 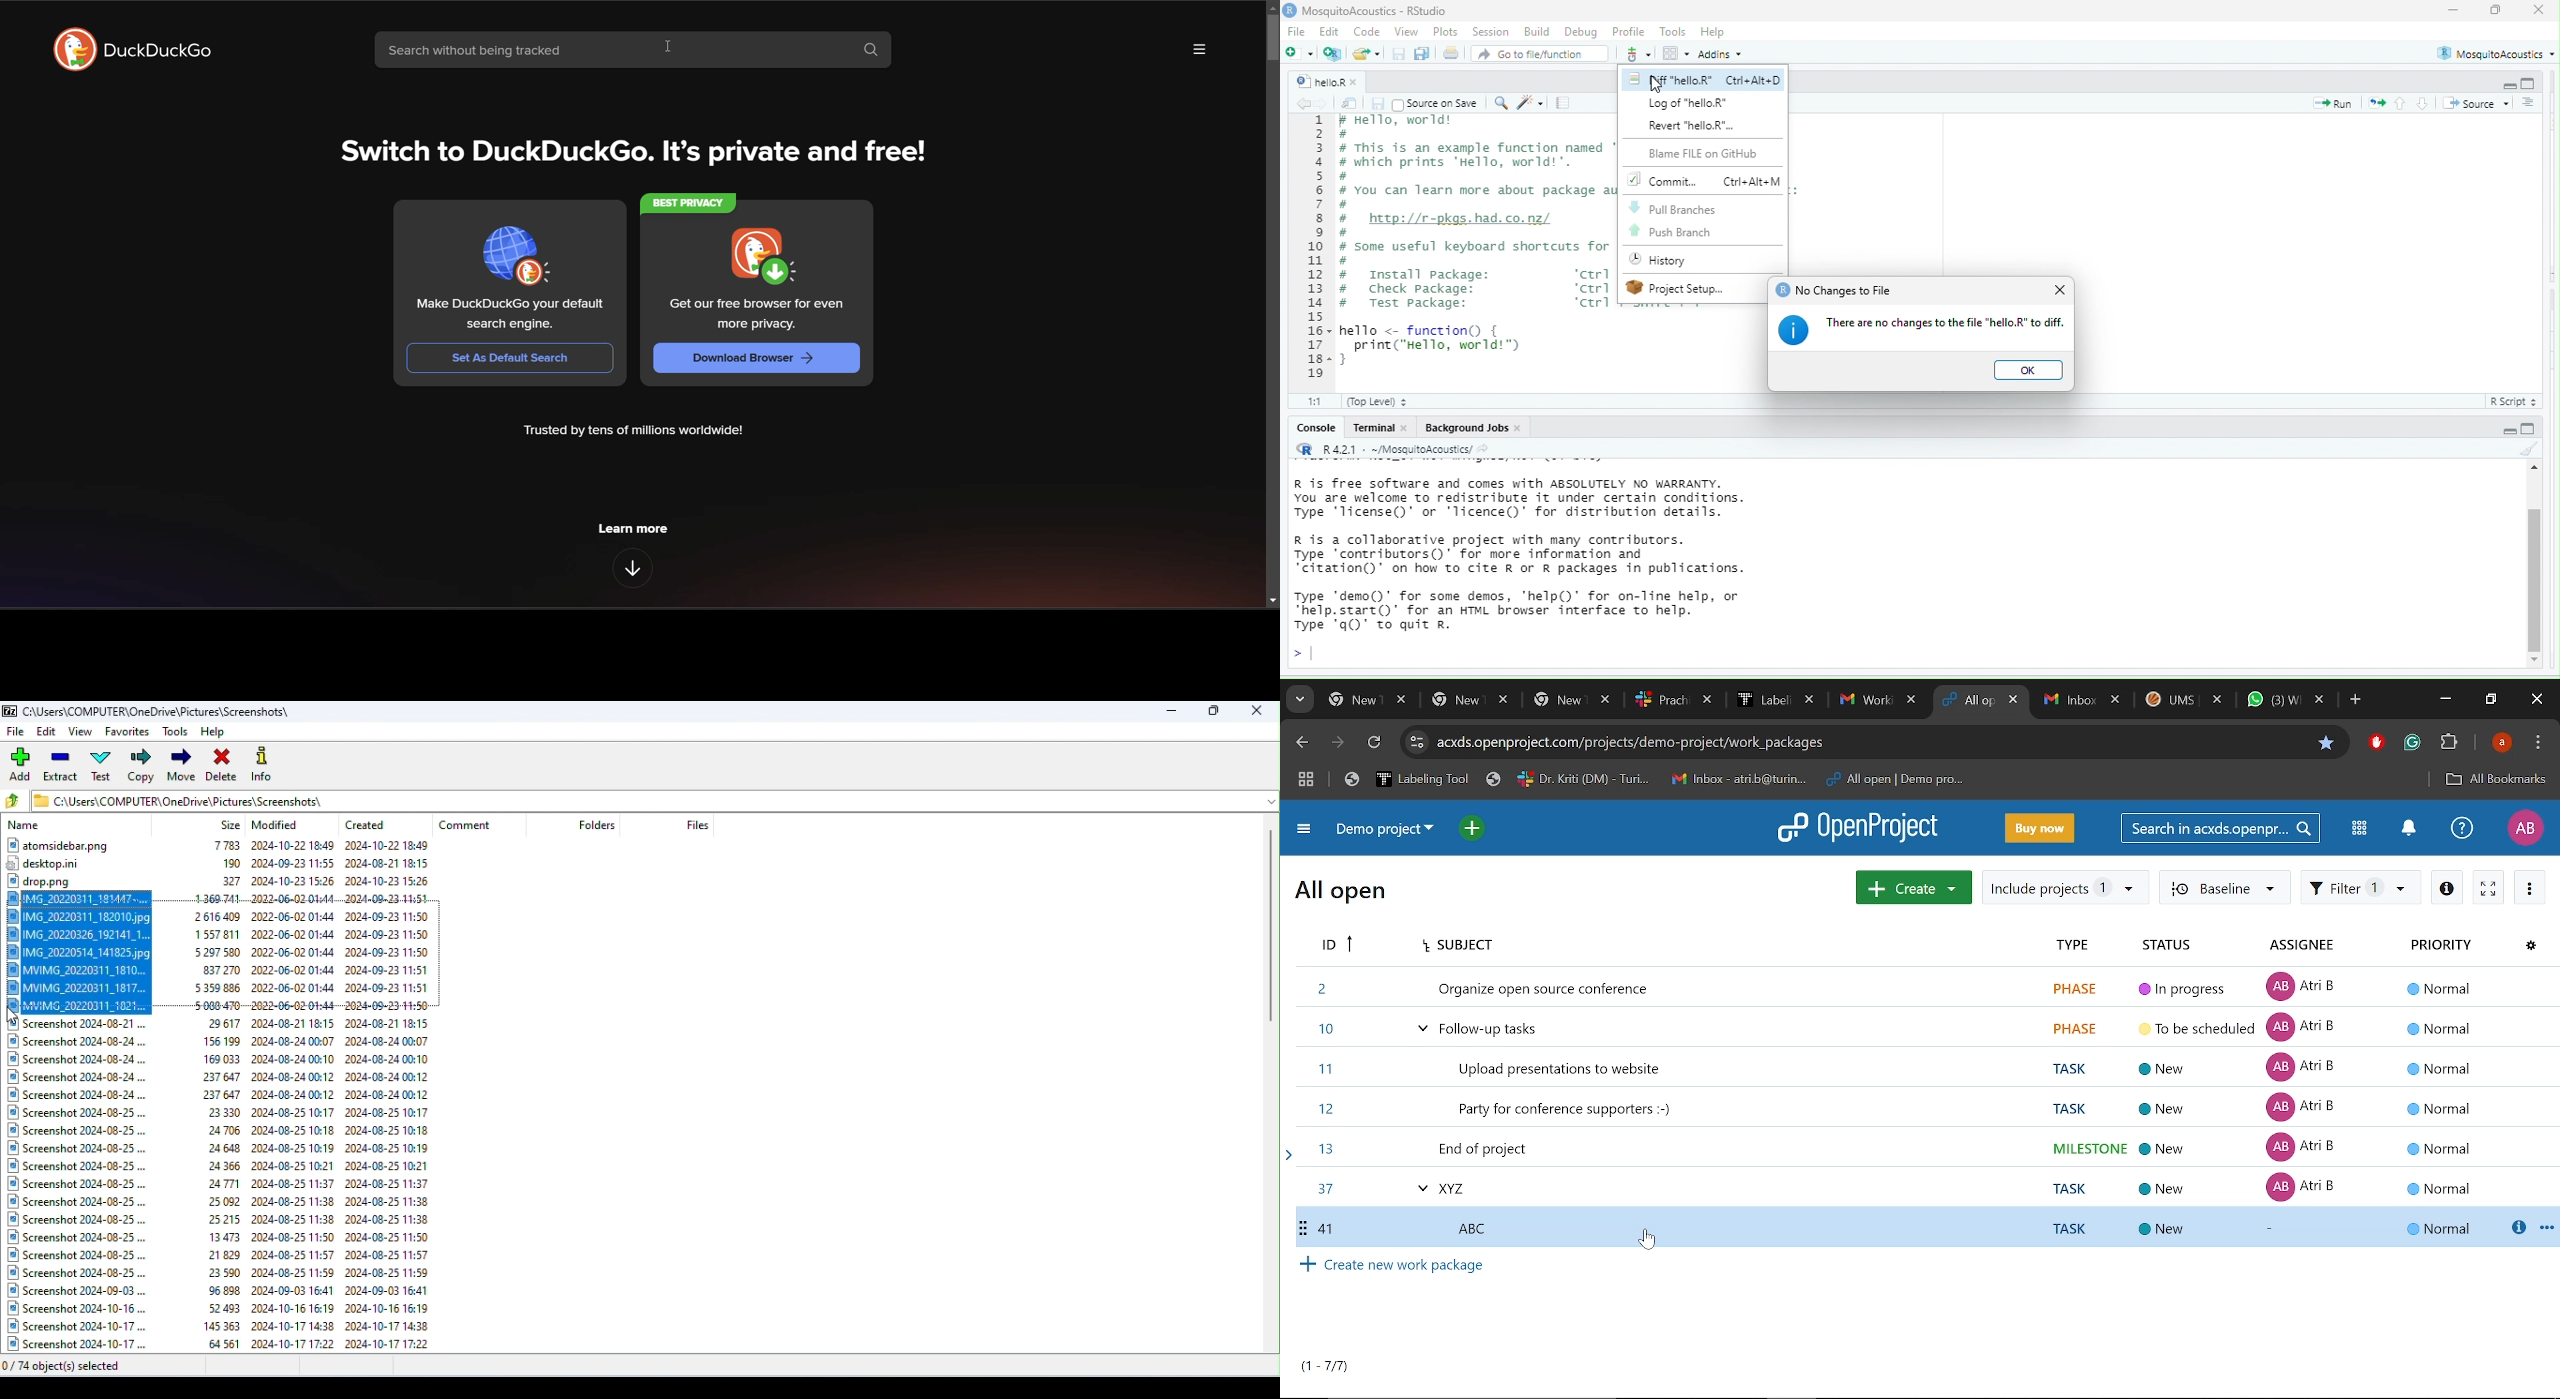 What do you see at coordinates (1522, 428) in the screenshot?
I see `close` at bounding box center [1522, 428].